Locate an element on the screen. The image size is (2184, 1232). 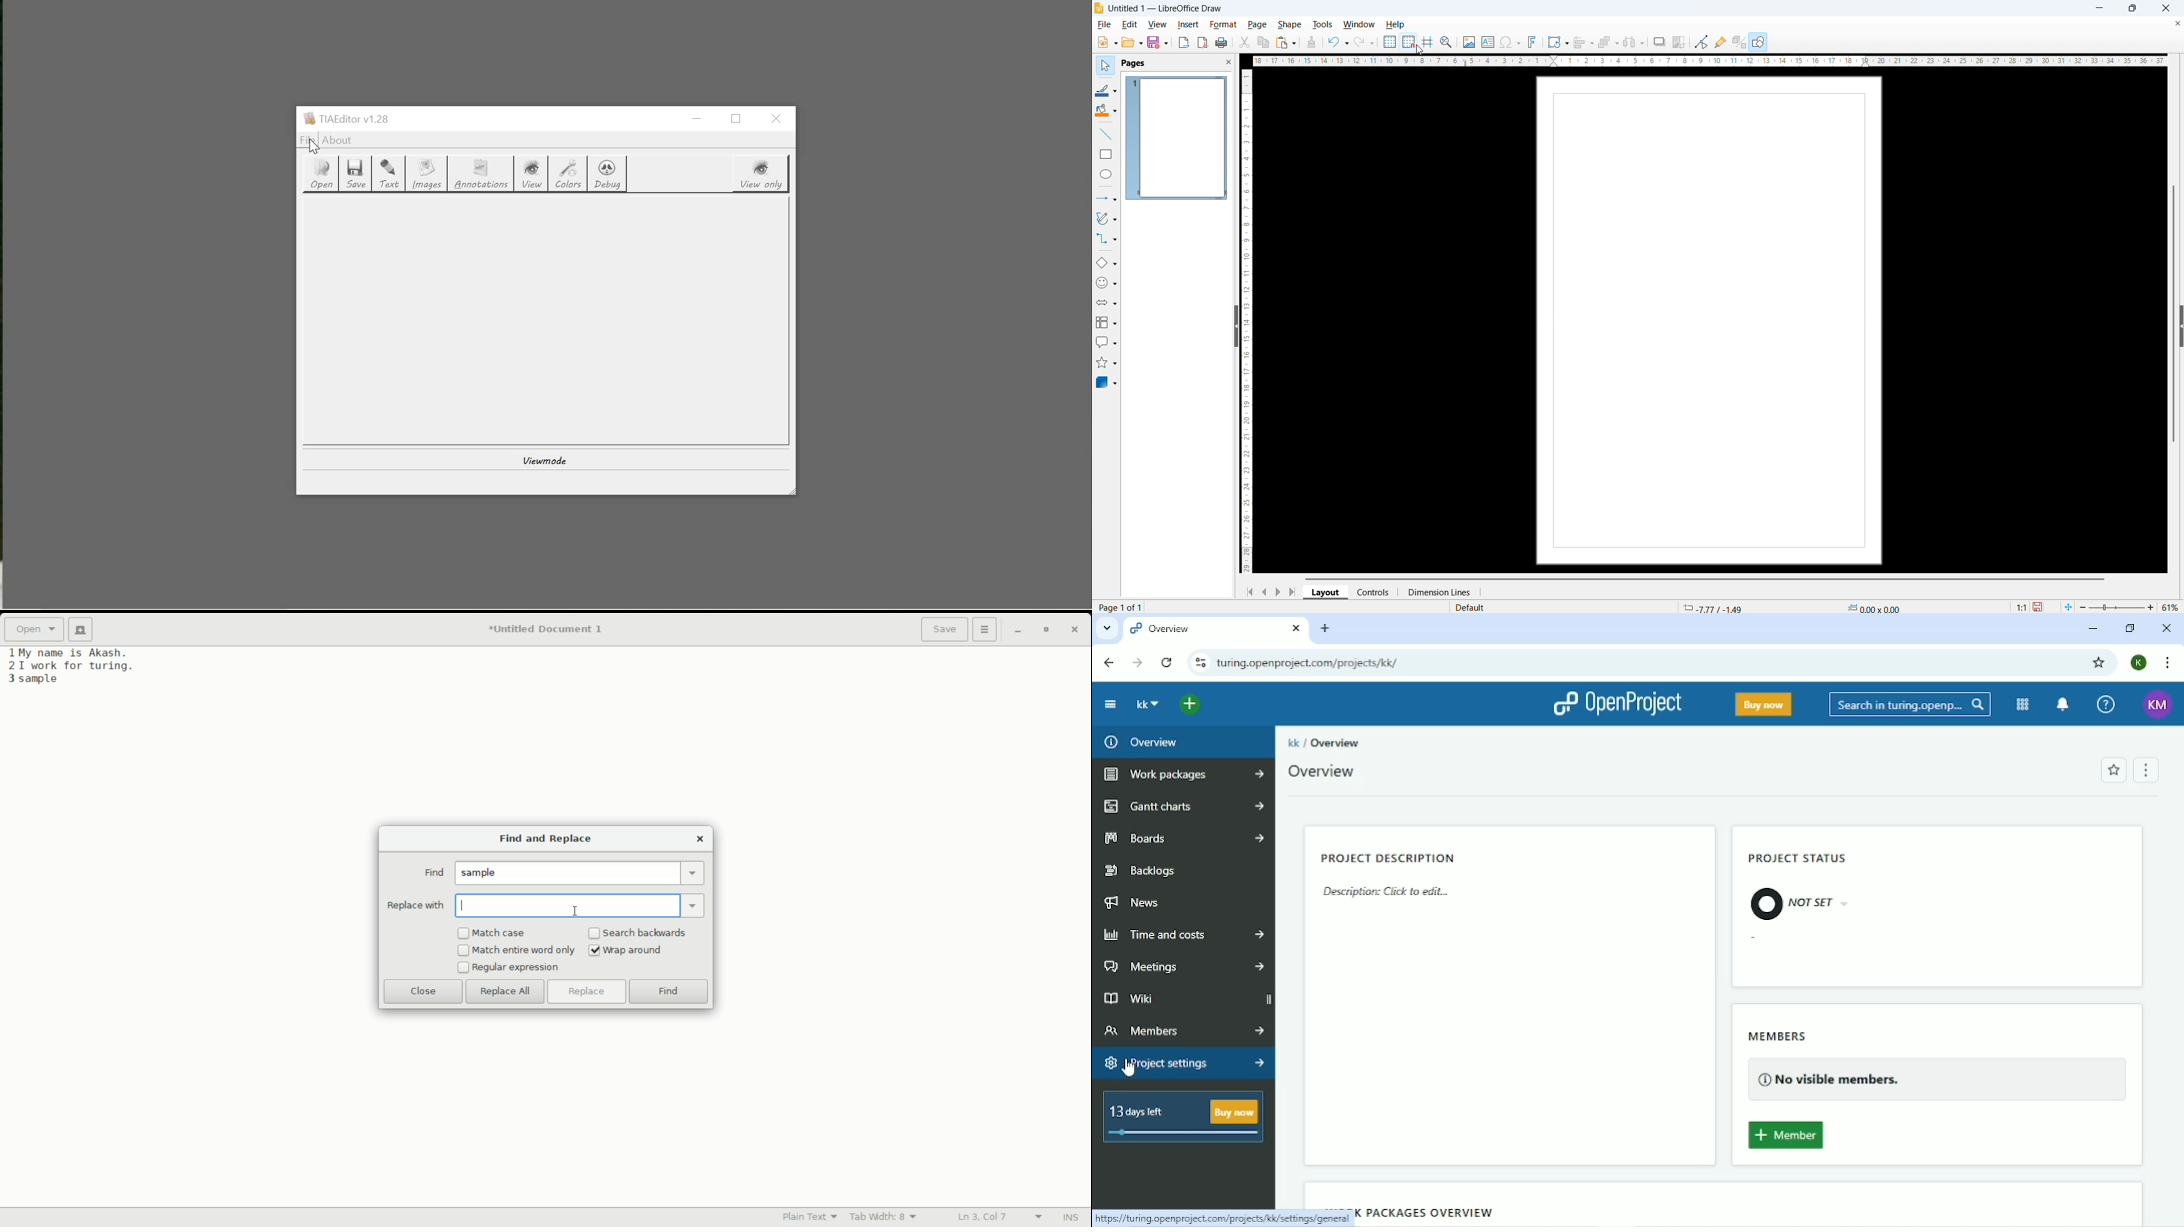
help  is located at coordinates (1395, 25).